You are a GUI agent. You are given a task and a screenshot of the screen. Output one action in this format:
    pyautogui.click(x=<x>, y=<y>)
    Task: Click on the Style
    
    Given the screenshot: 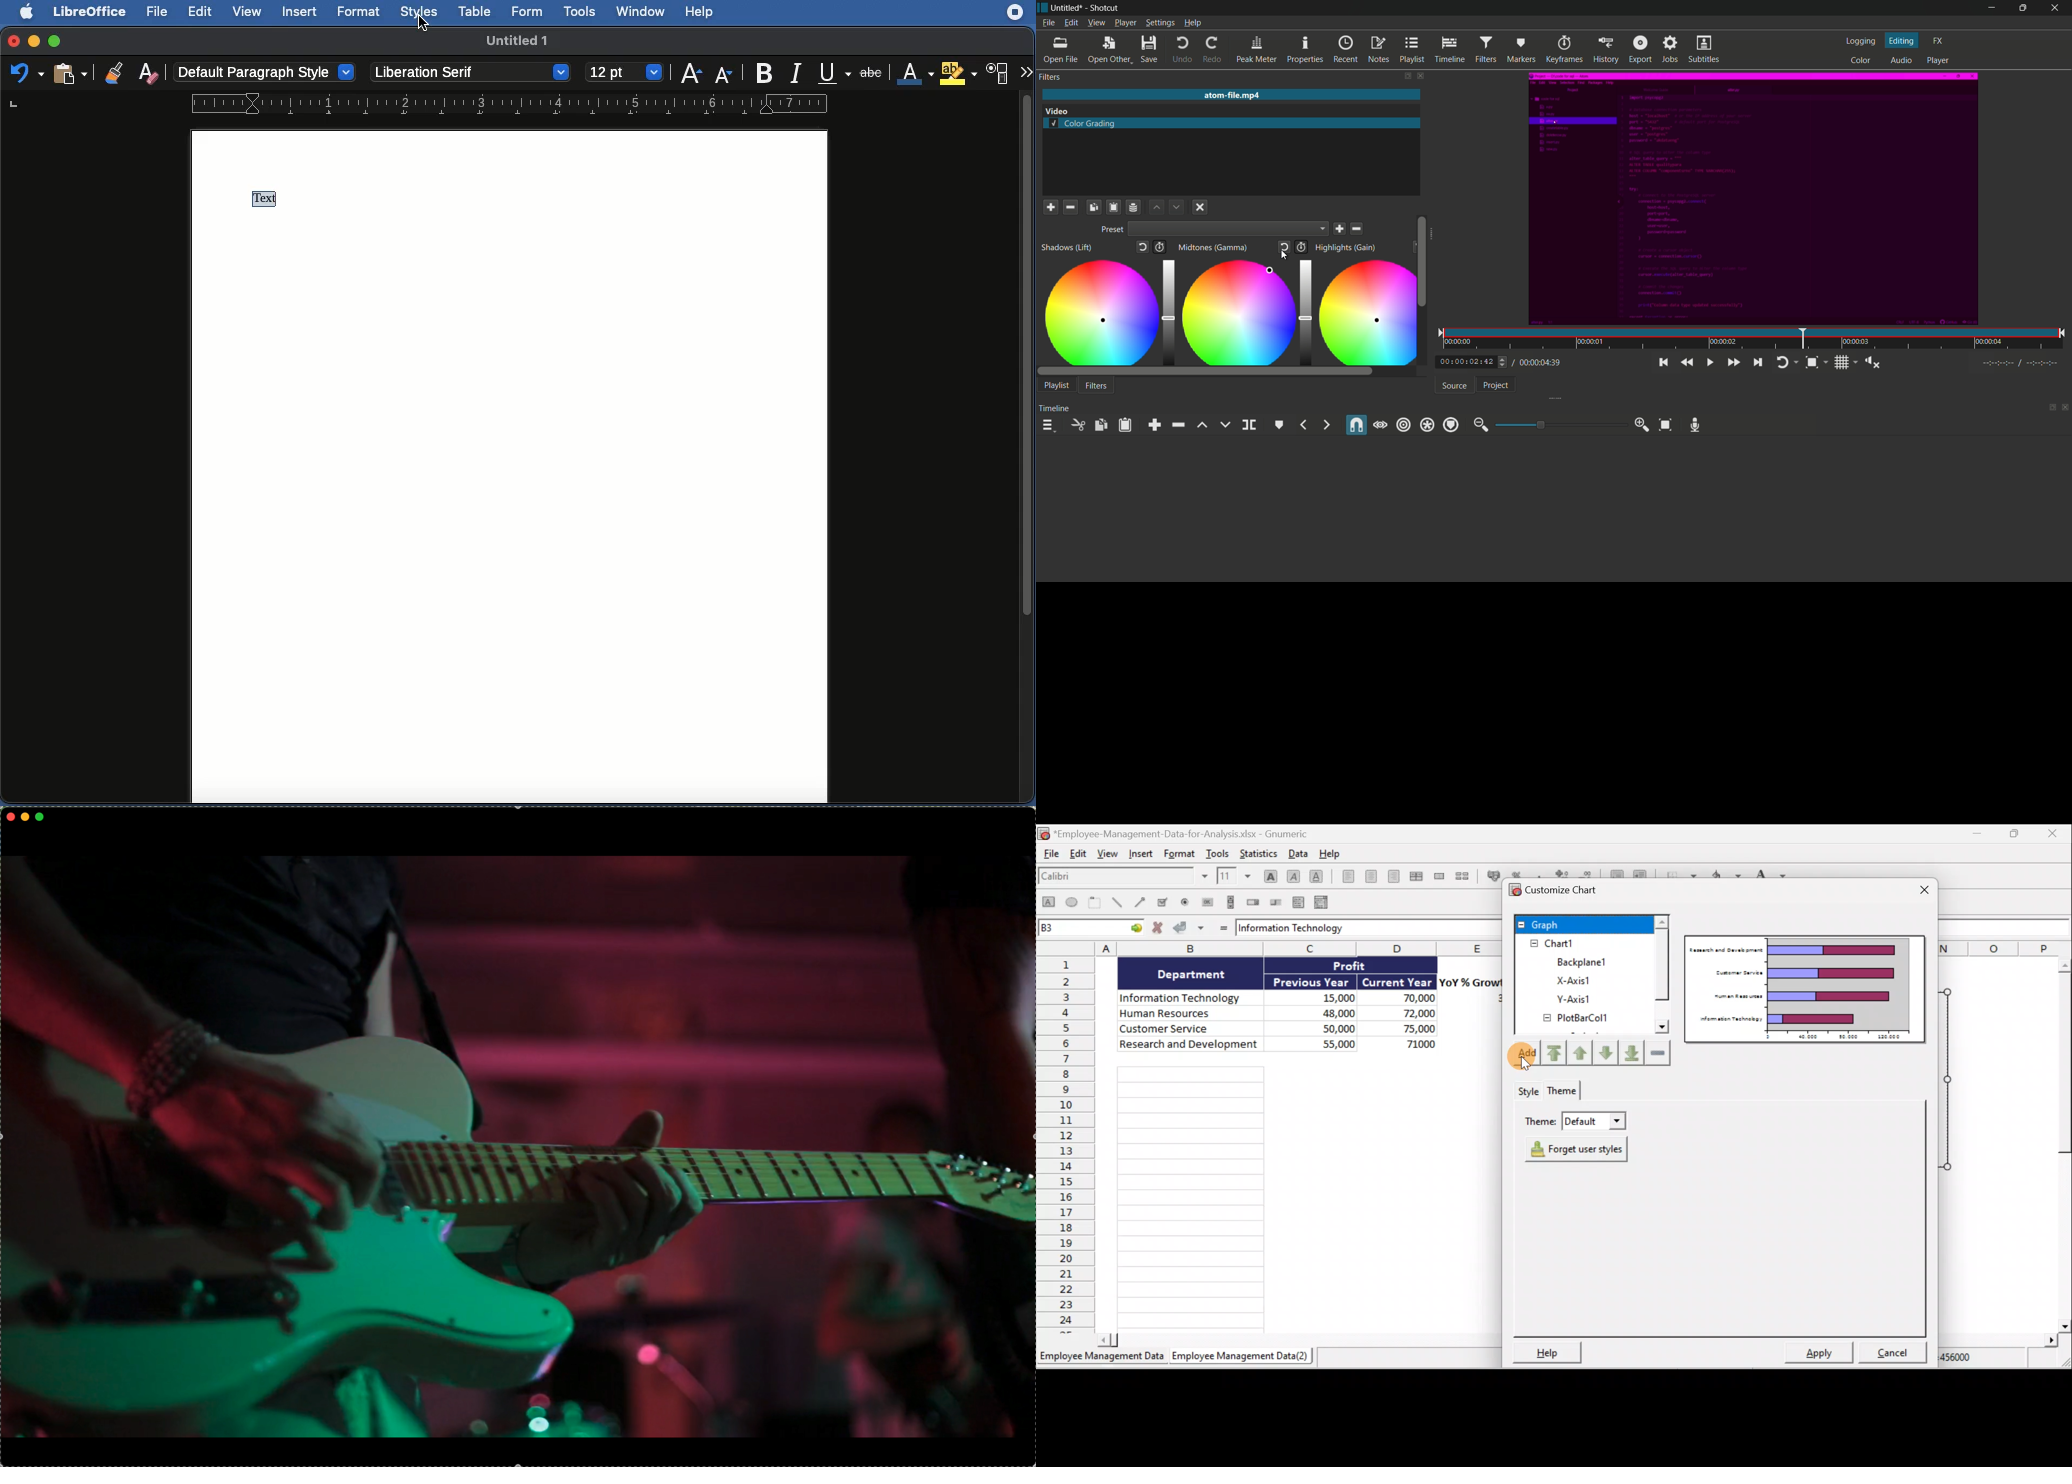 What is the action you would take?
    pyautogui.click(x=1528, y=1091)
    